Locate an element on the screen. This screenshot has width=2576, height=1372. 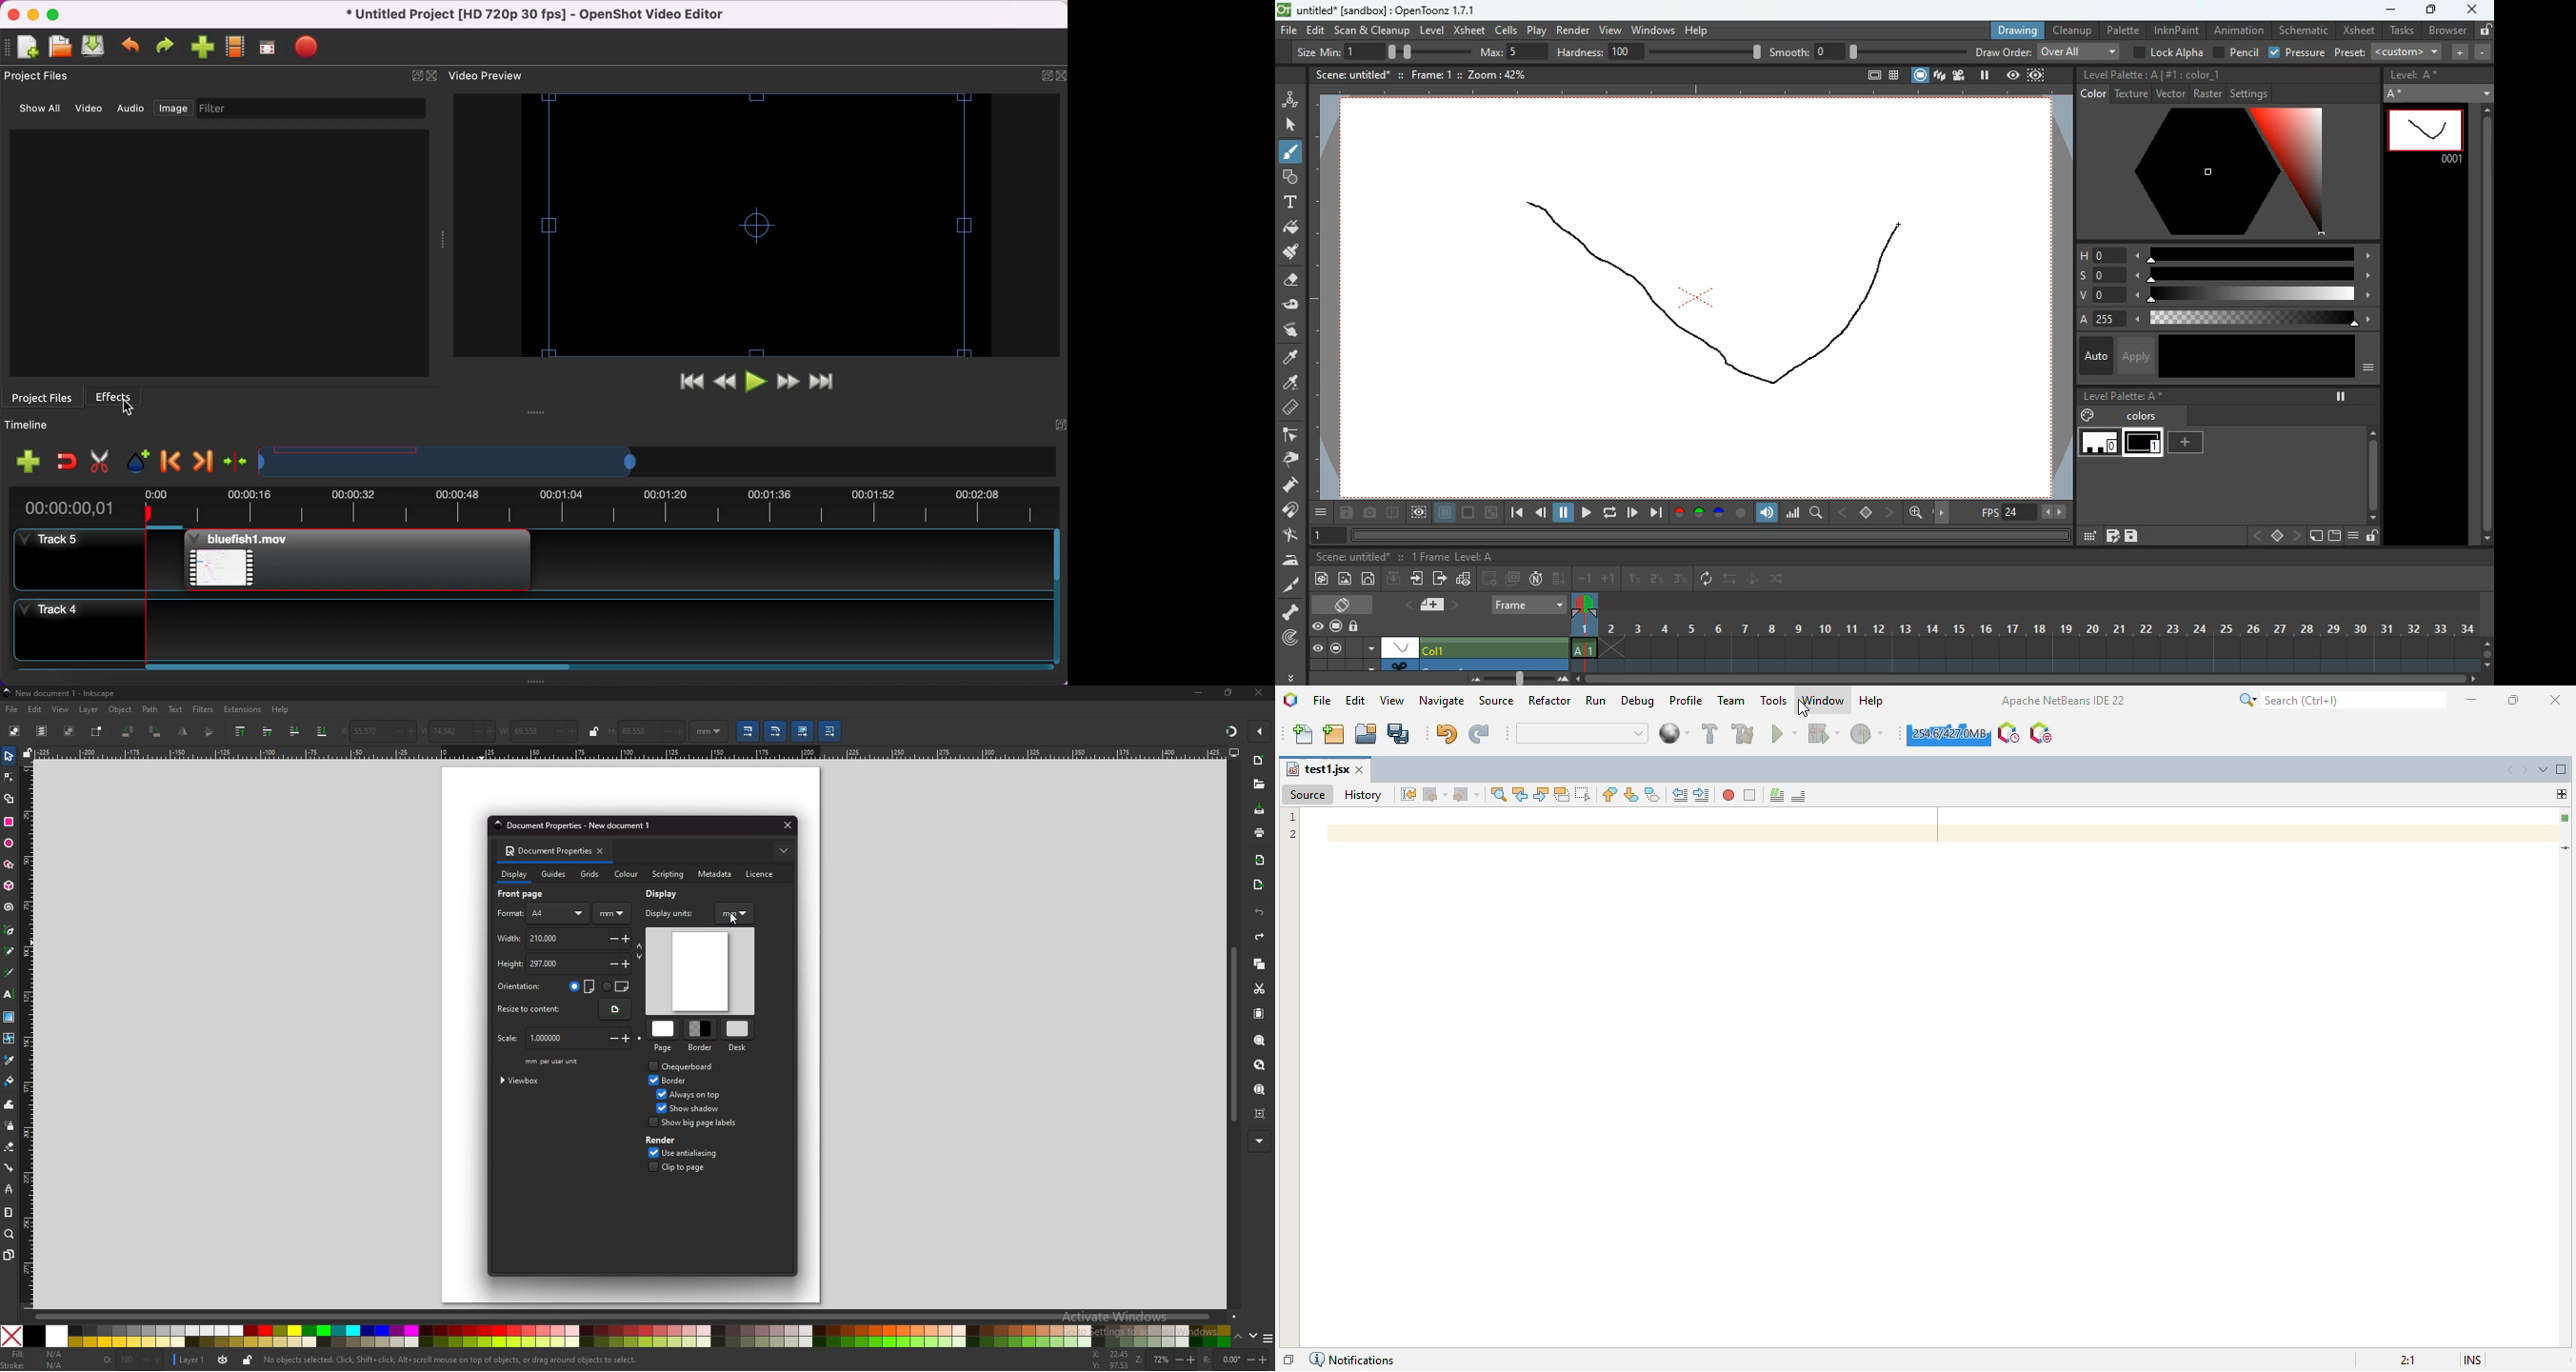
fast forward is located at coordinates (789, 381).